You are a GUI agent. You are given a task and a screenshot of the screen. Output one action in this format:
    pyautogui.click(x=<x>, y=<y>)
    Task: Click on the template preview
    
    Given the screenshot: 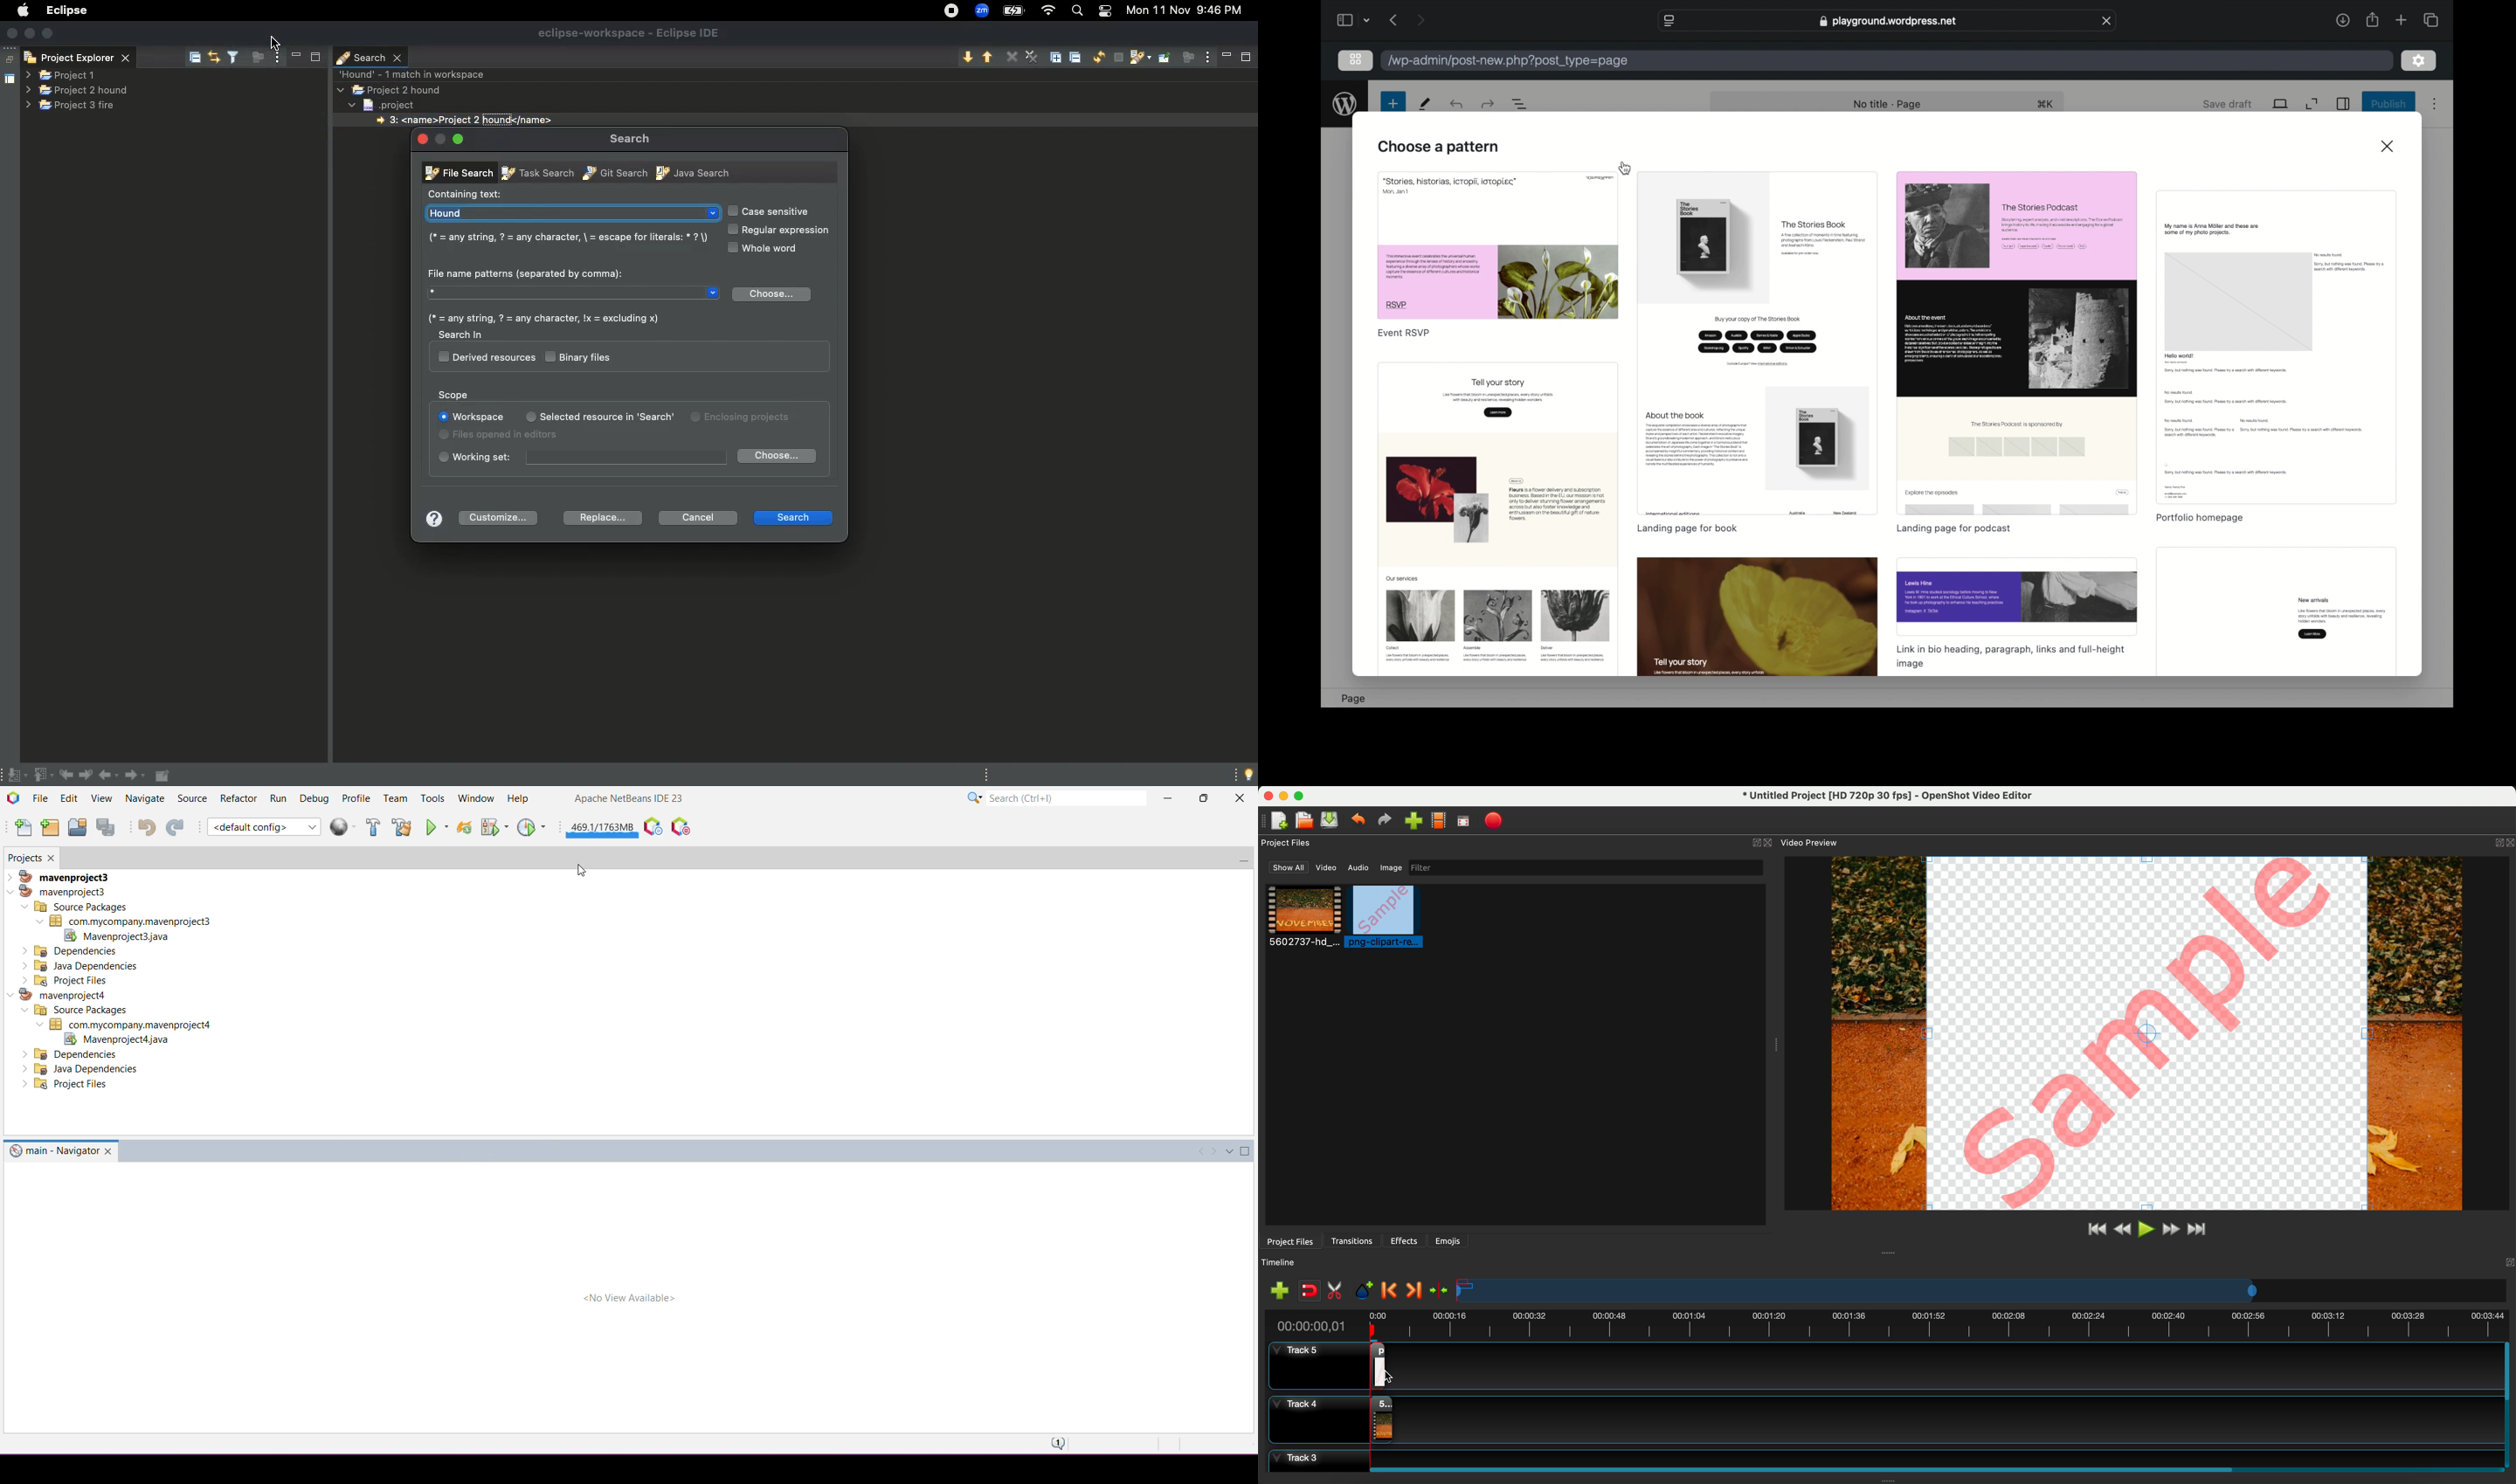 What is the action you would take?
    pyautogui.click(x=2275, y=613)
    